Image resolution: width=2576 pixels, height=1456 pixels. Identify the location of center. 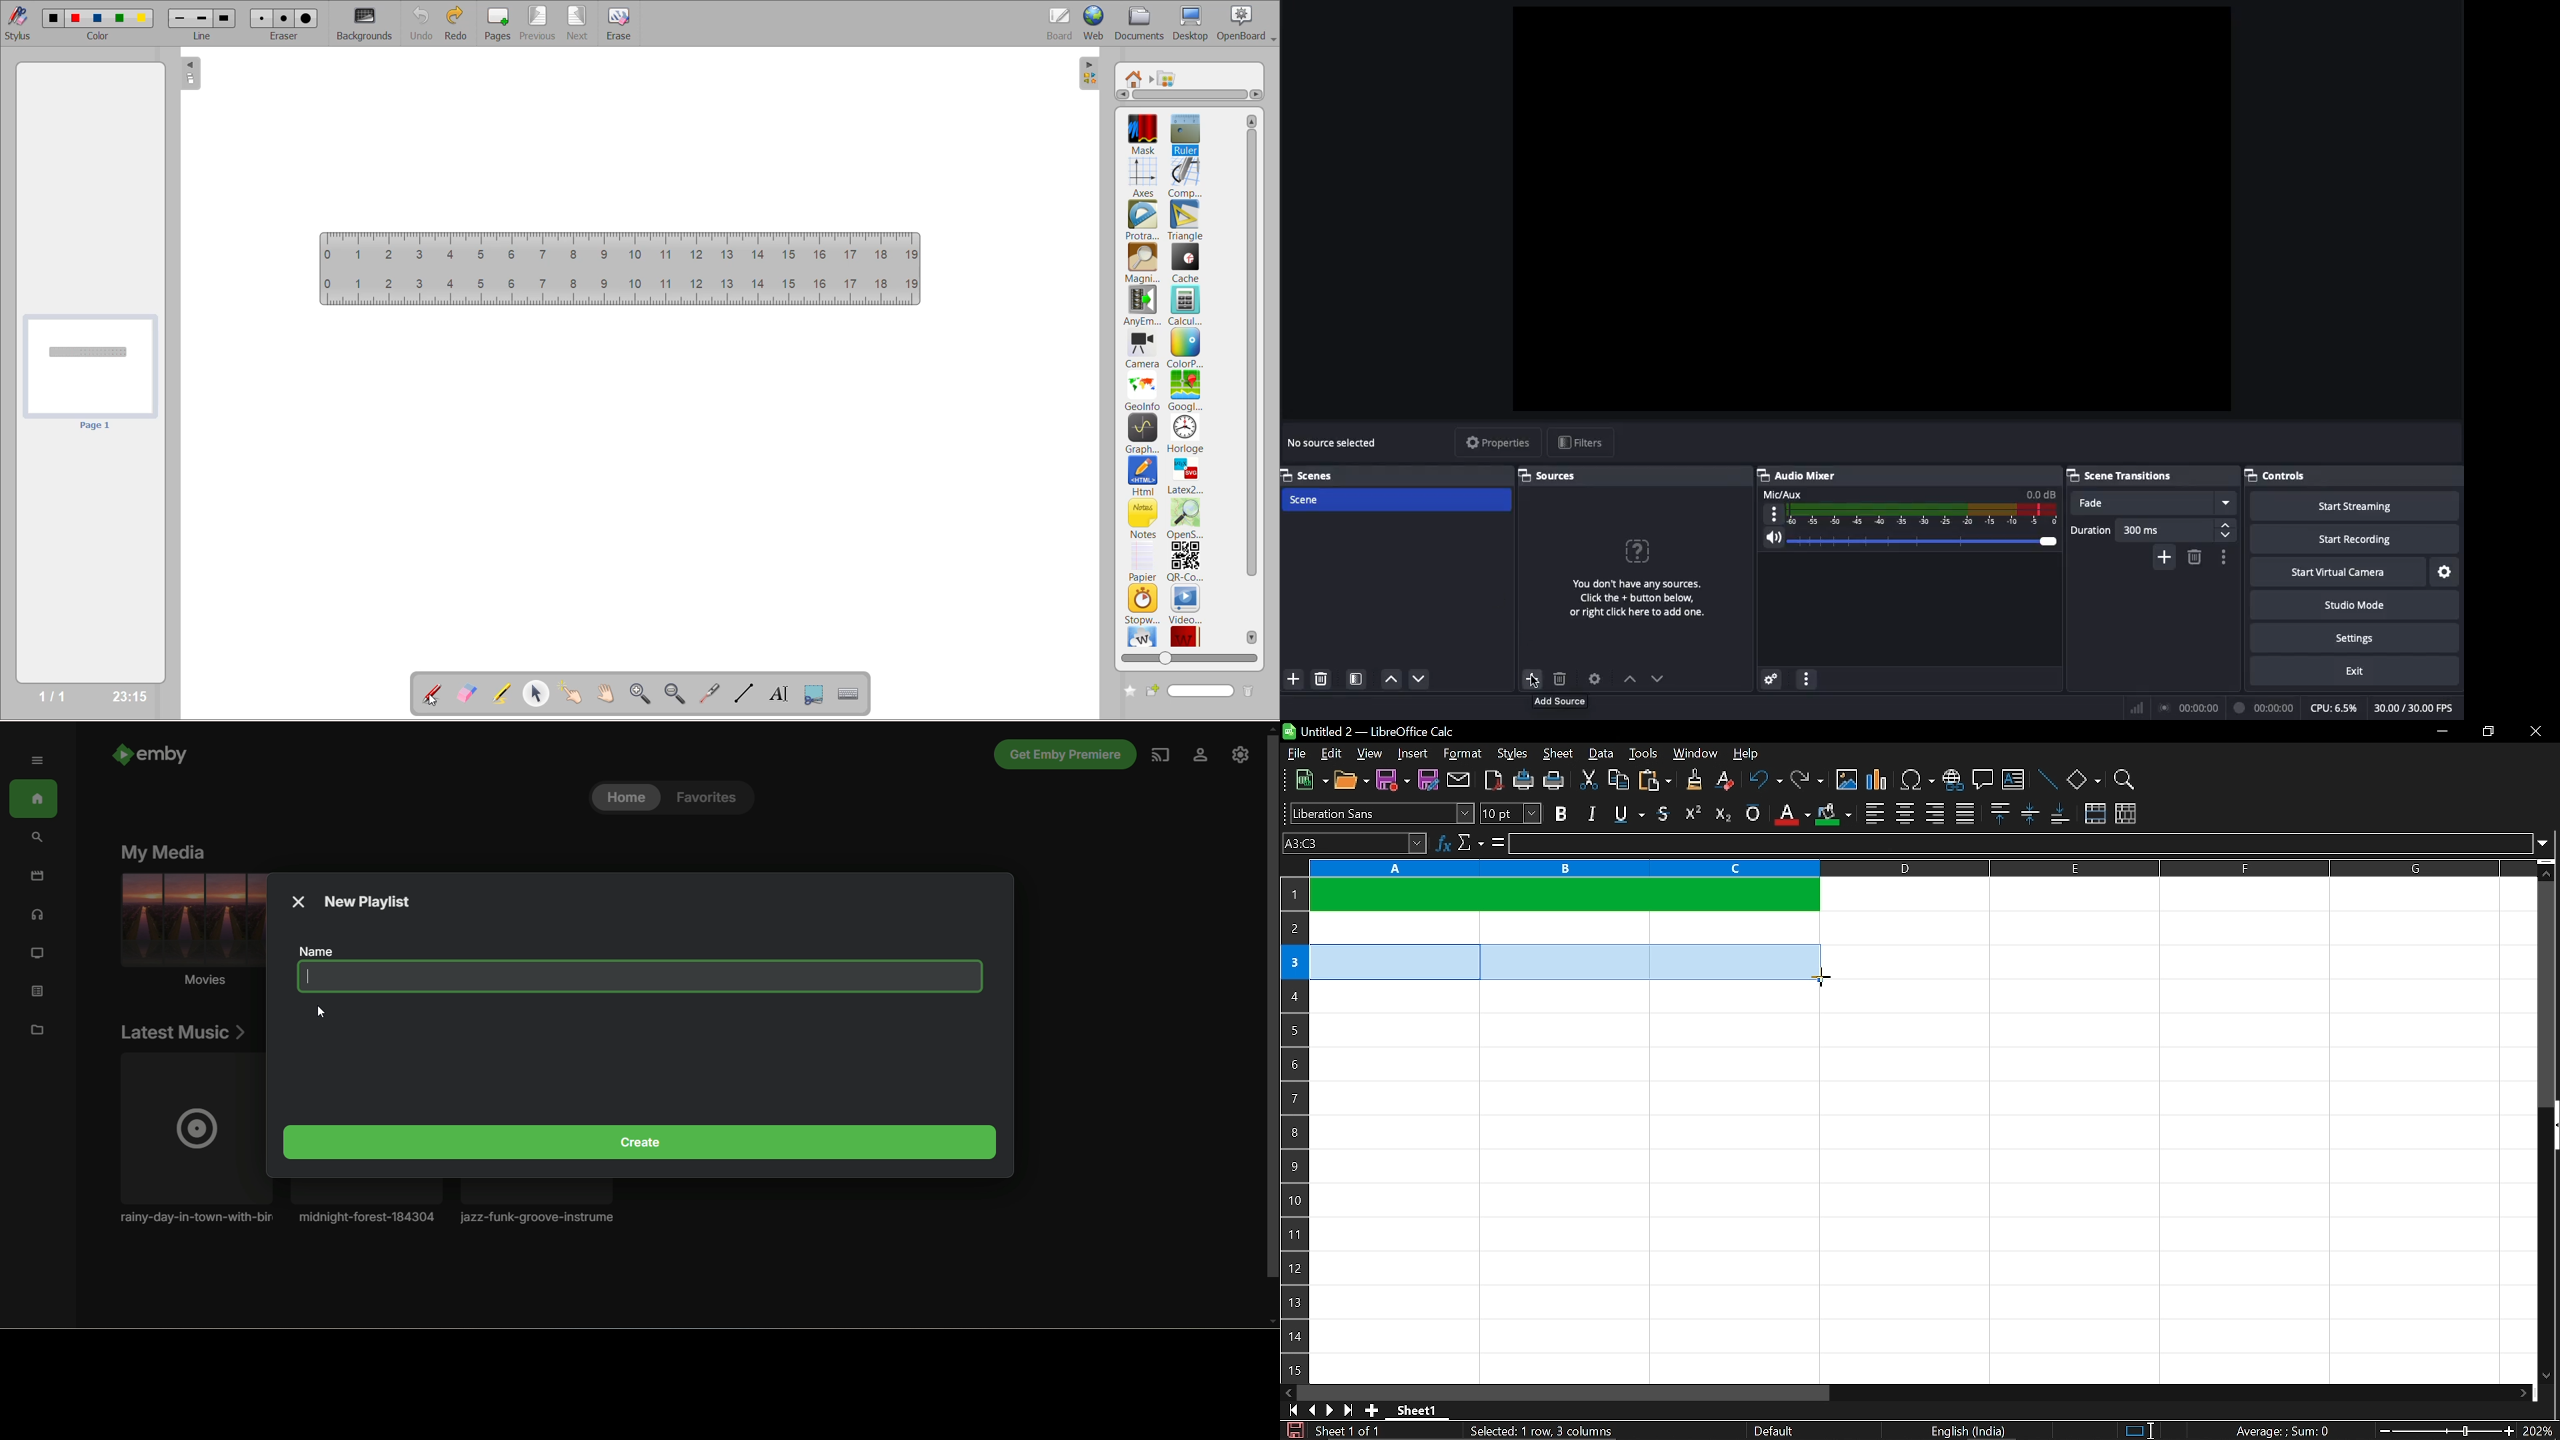
(1905, 813).